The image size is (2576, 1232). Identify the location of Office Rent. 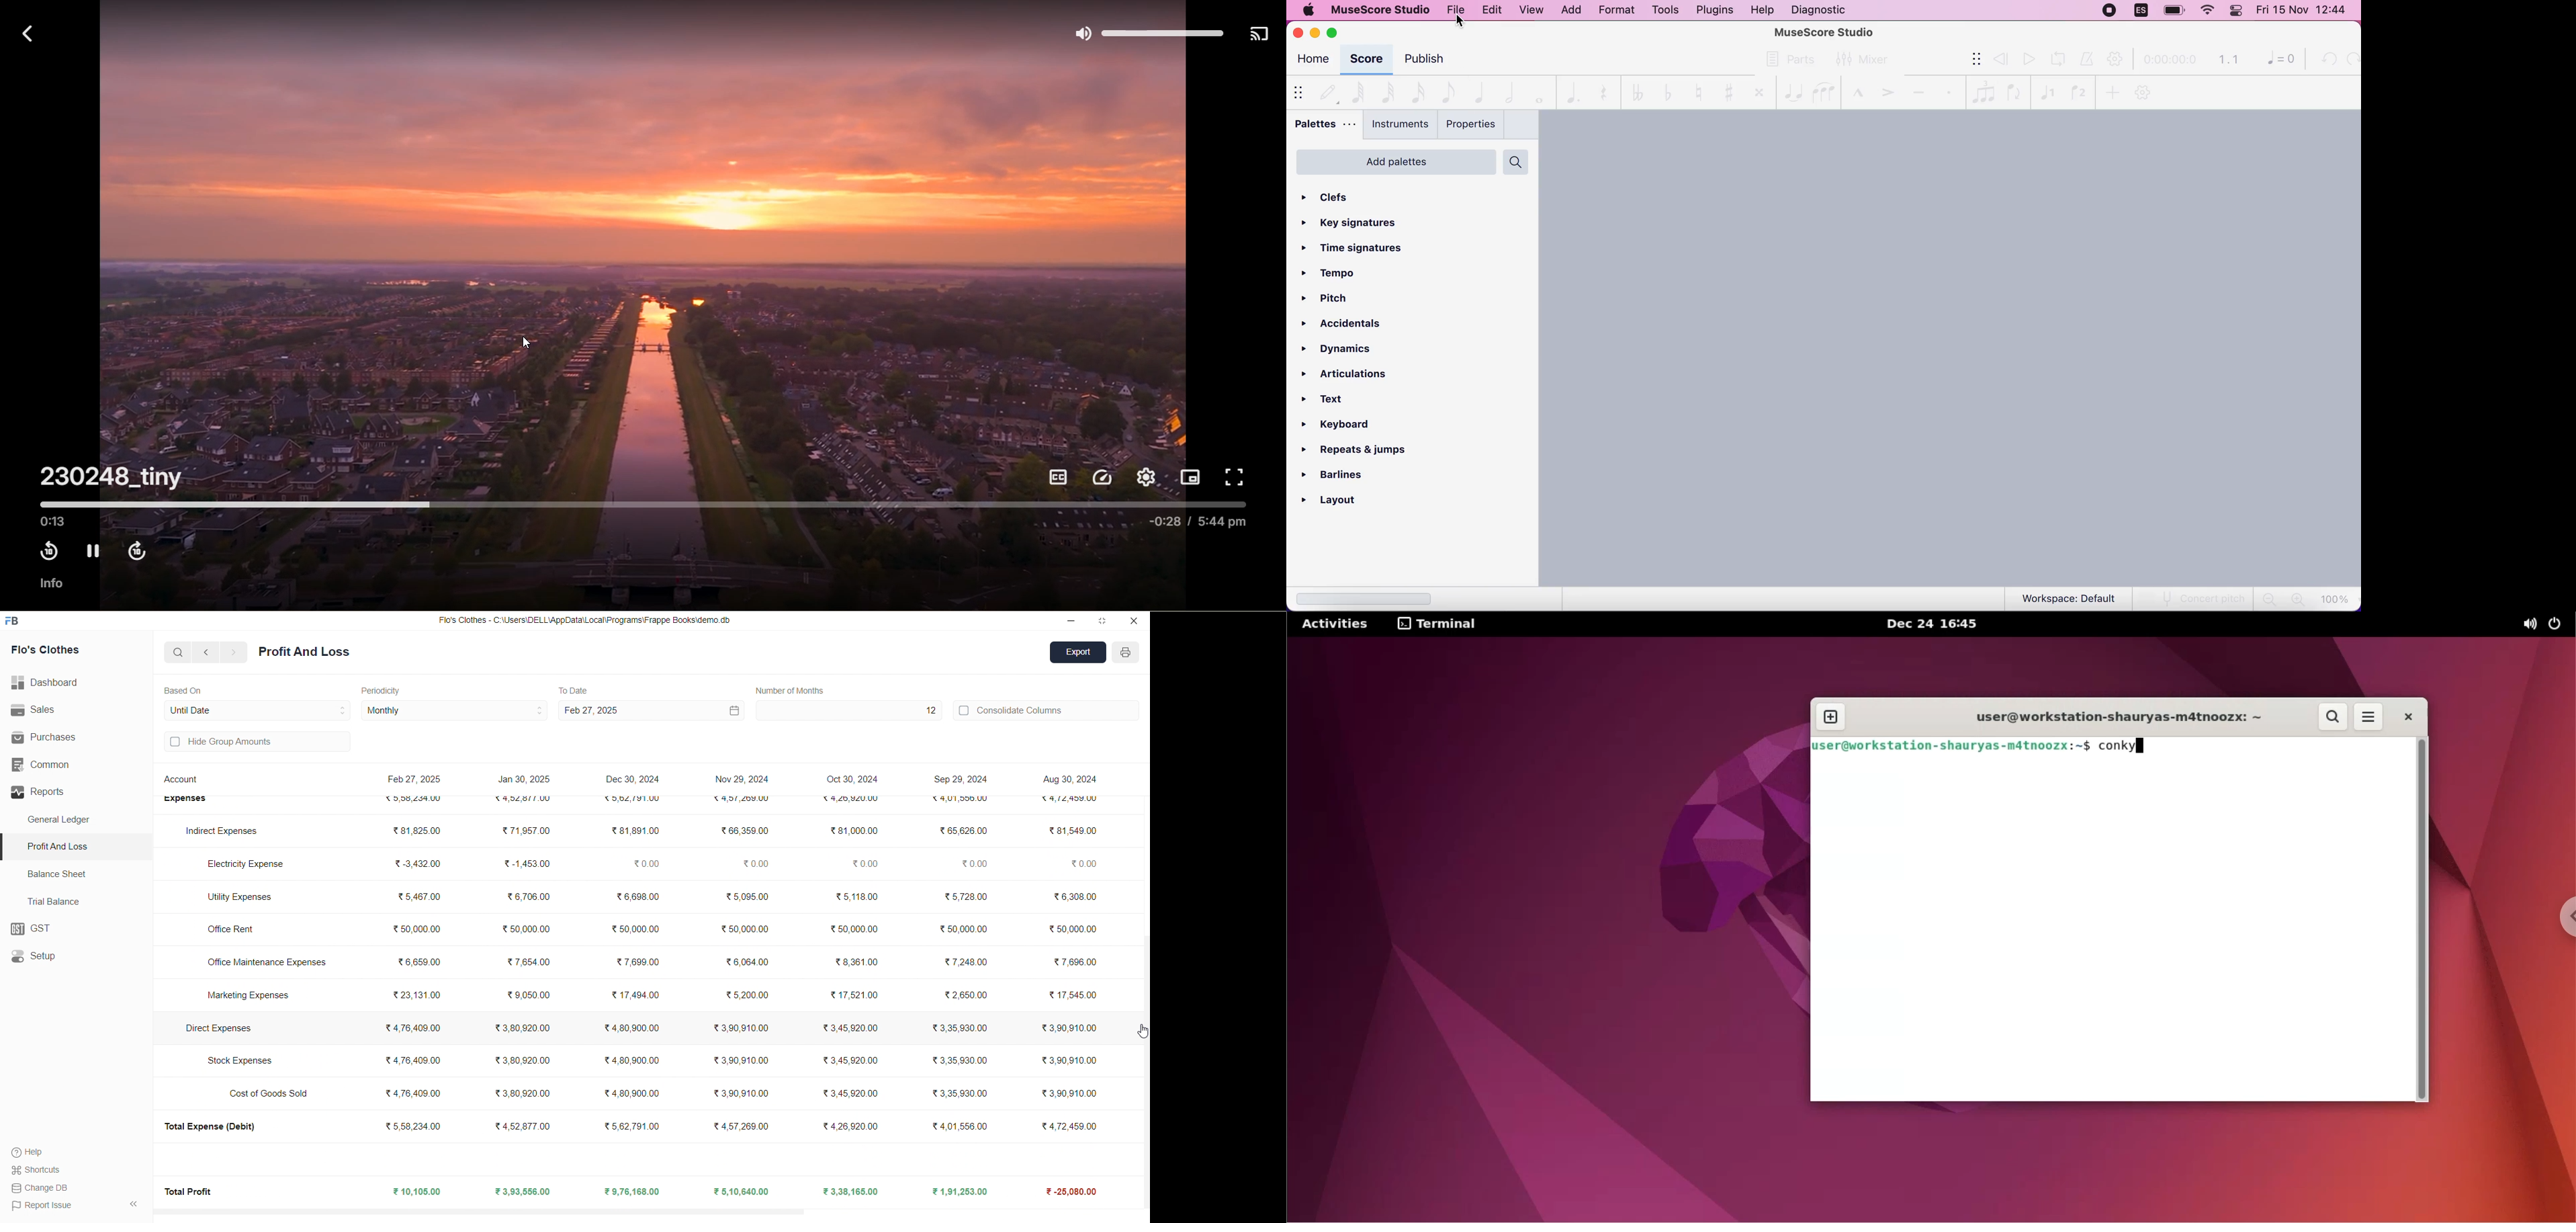
(236, 930).